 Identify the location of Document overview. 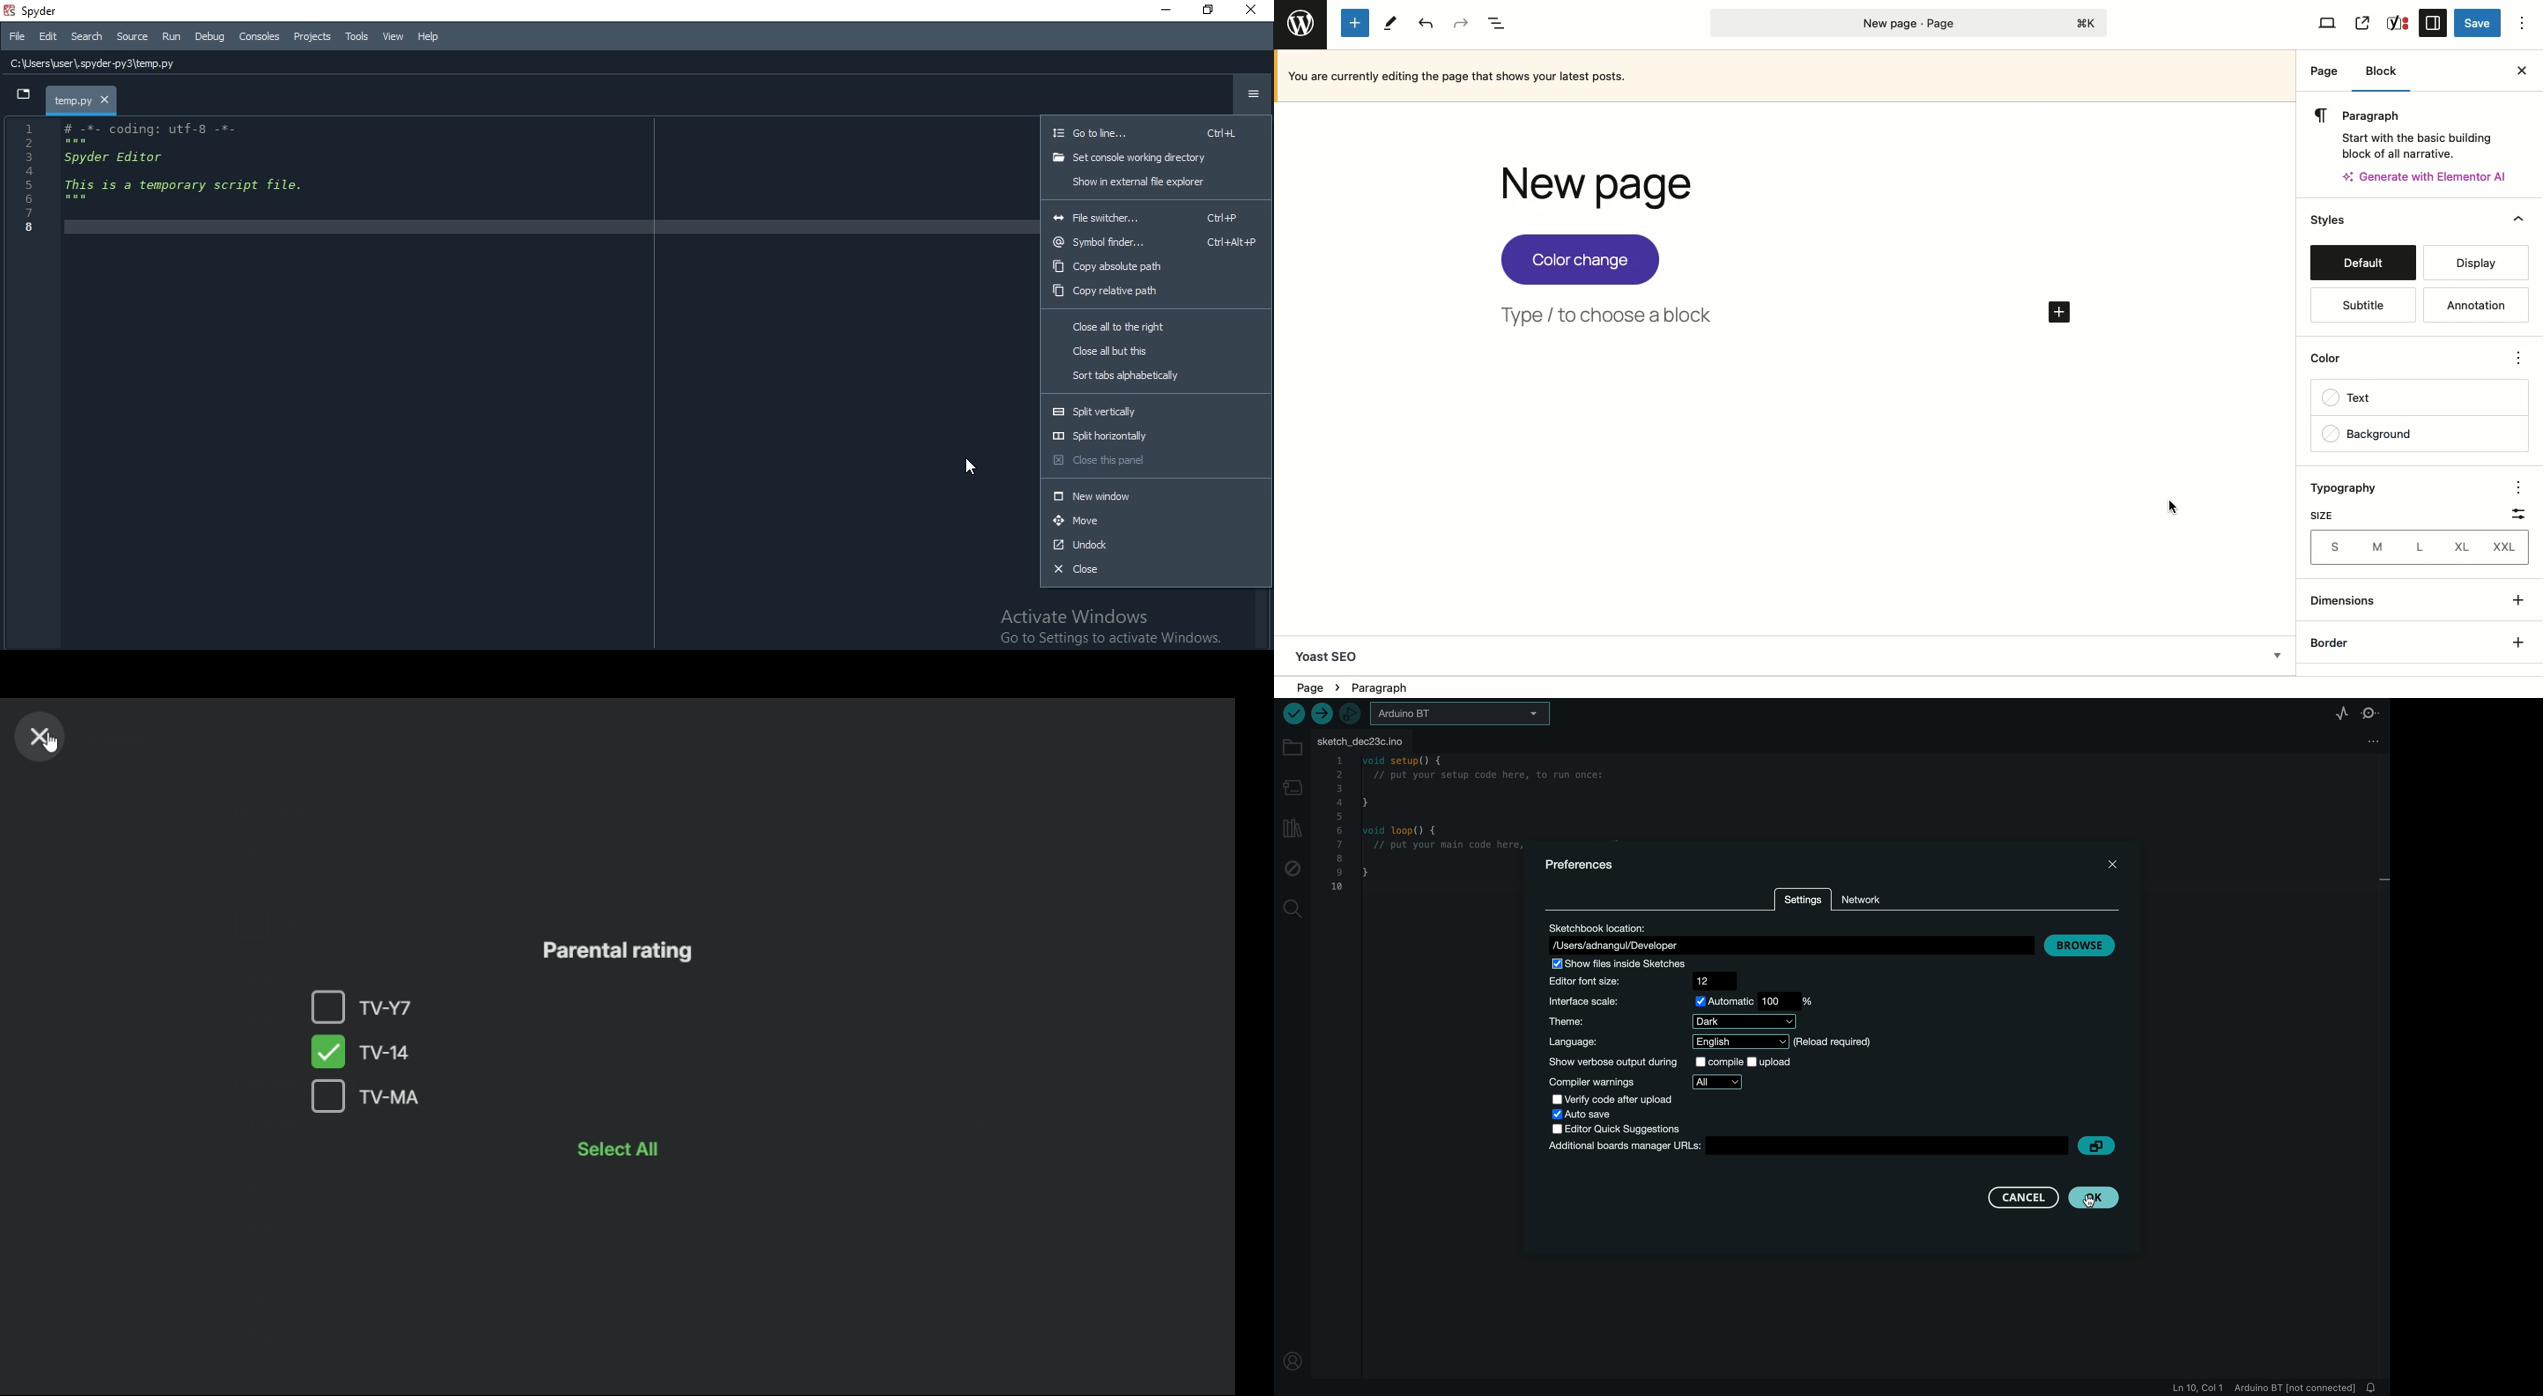
(1500, 25).